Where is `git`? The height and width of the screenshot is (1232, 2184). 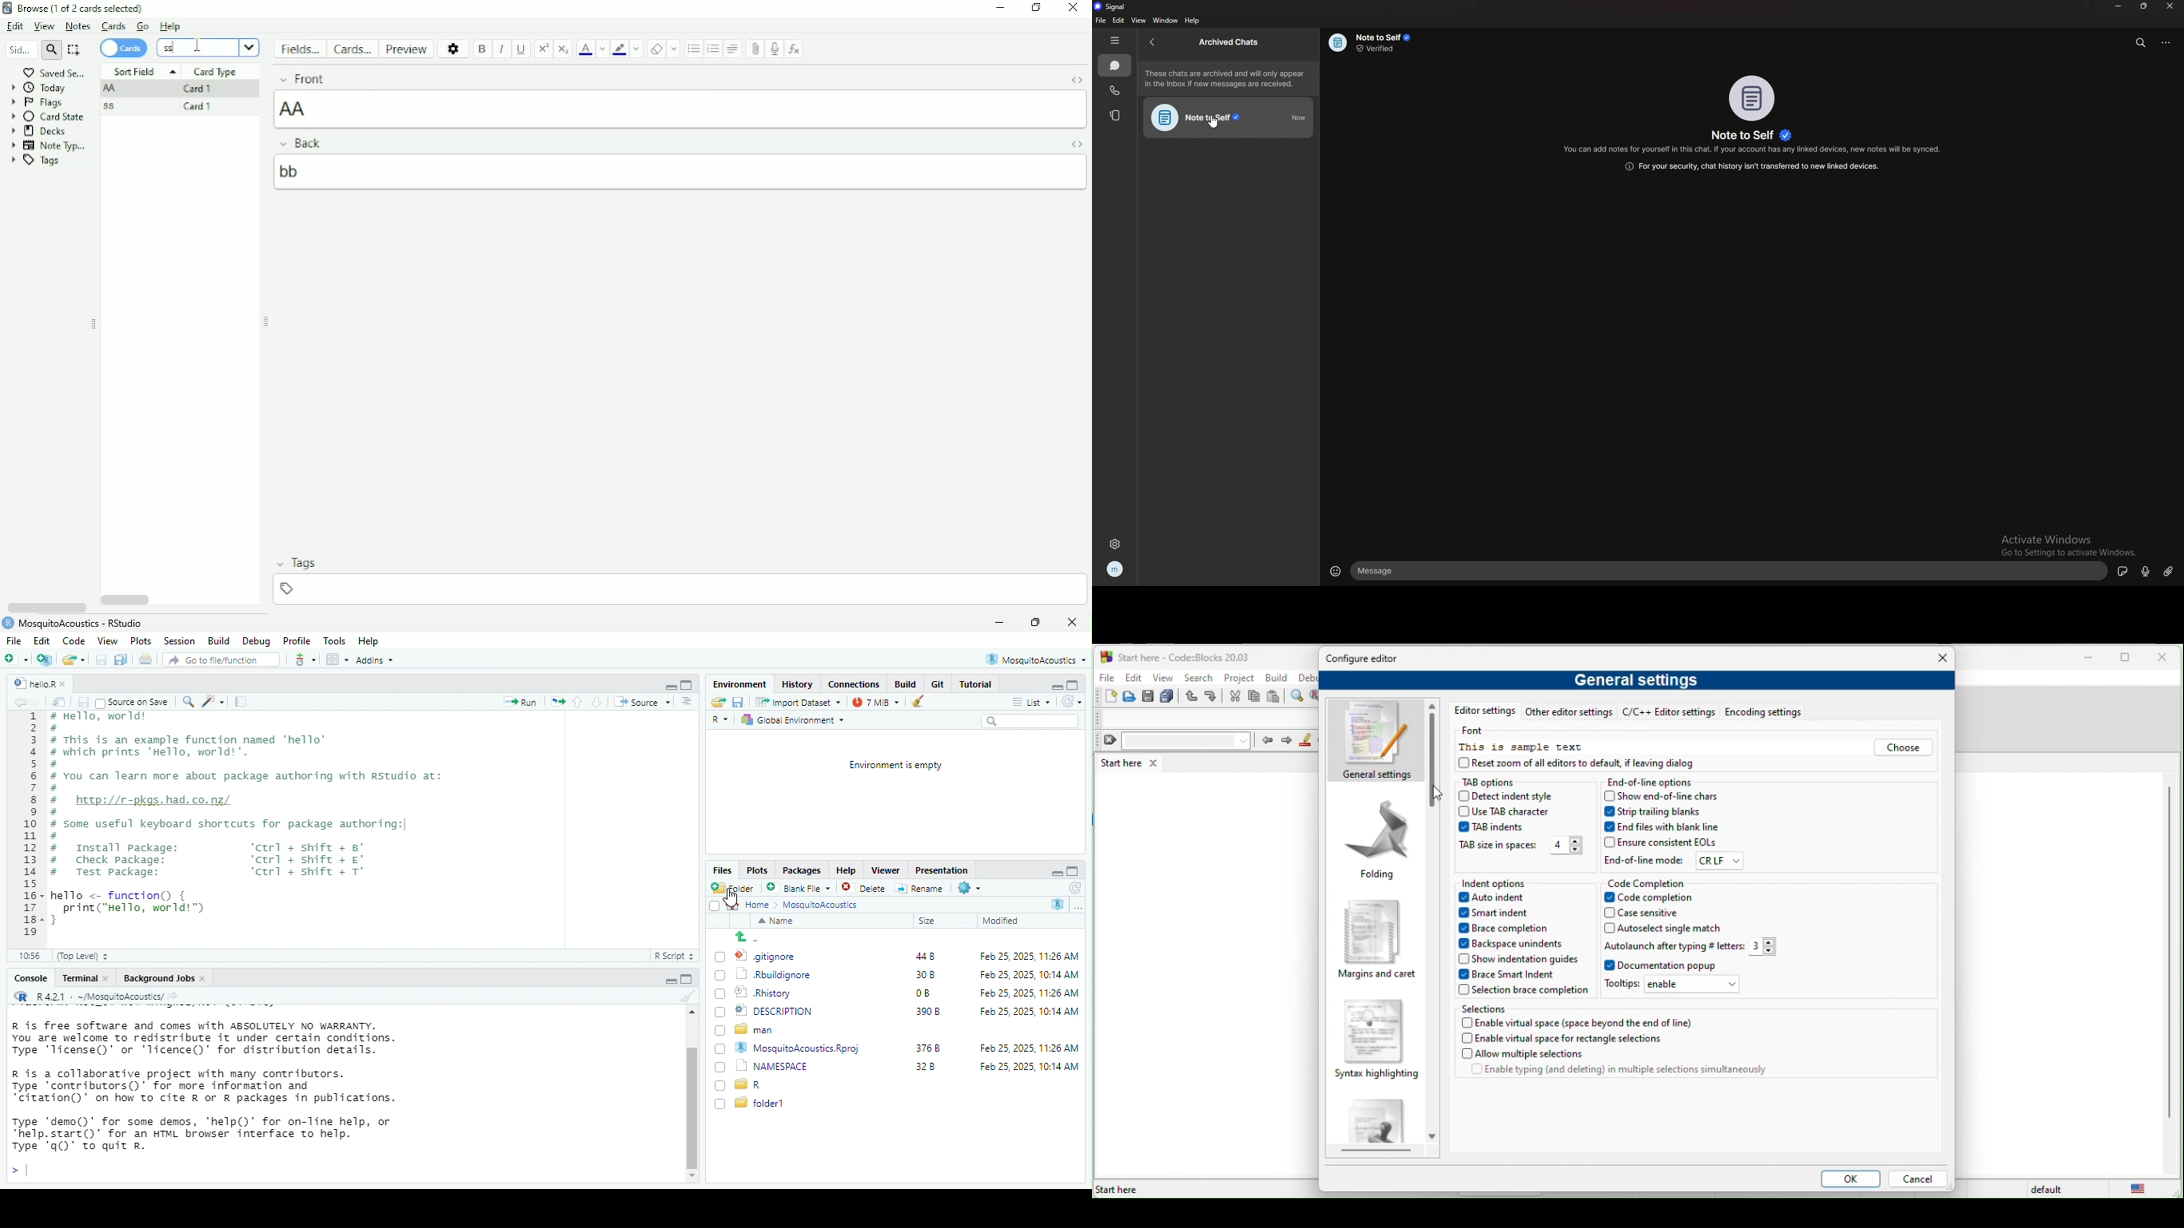
git is located at coordinates (305, 659).